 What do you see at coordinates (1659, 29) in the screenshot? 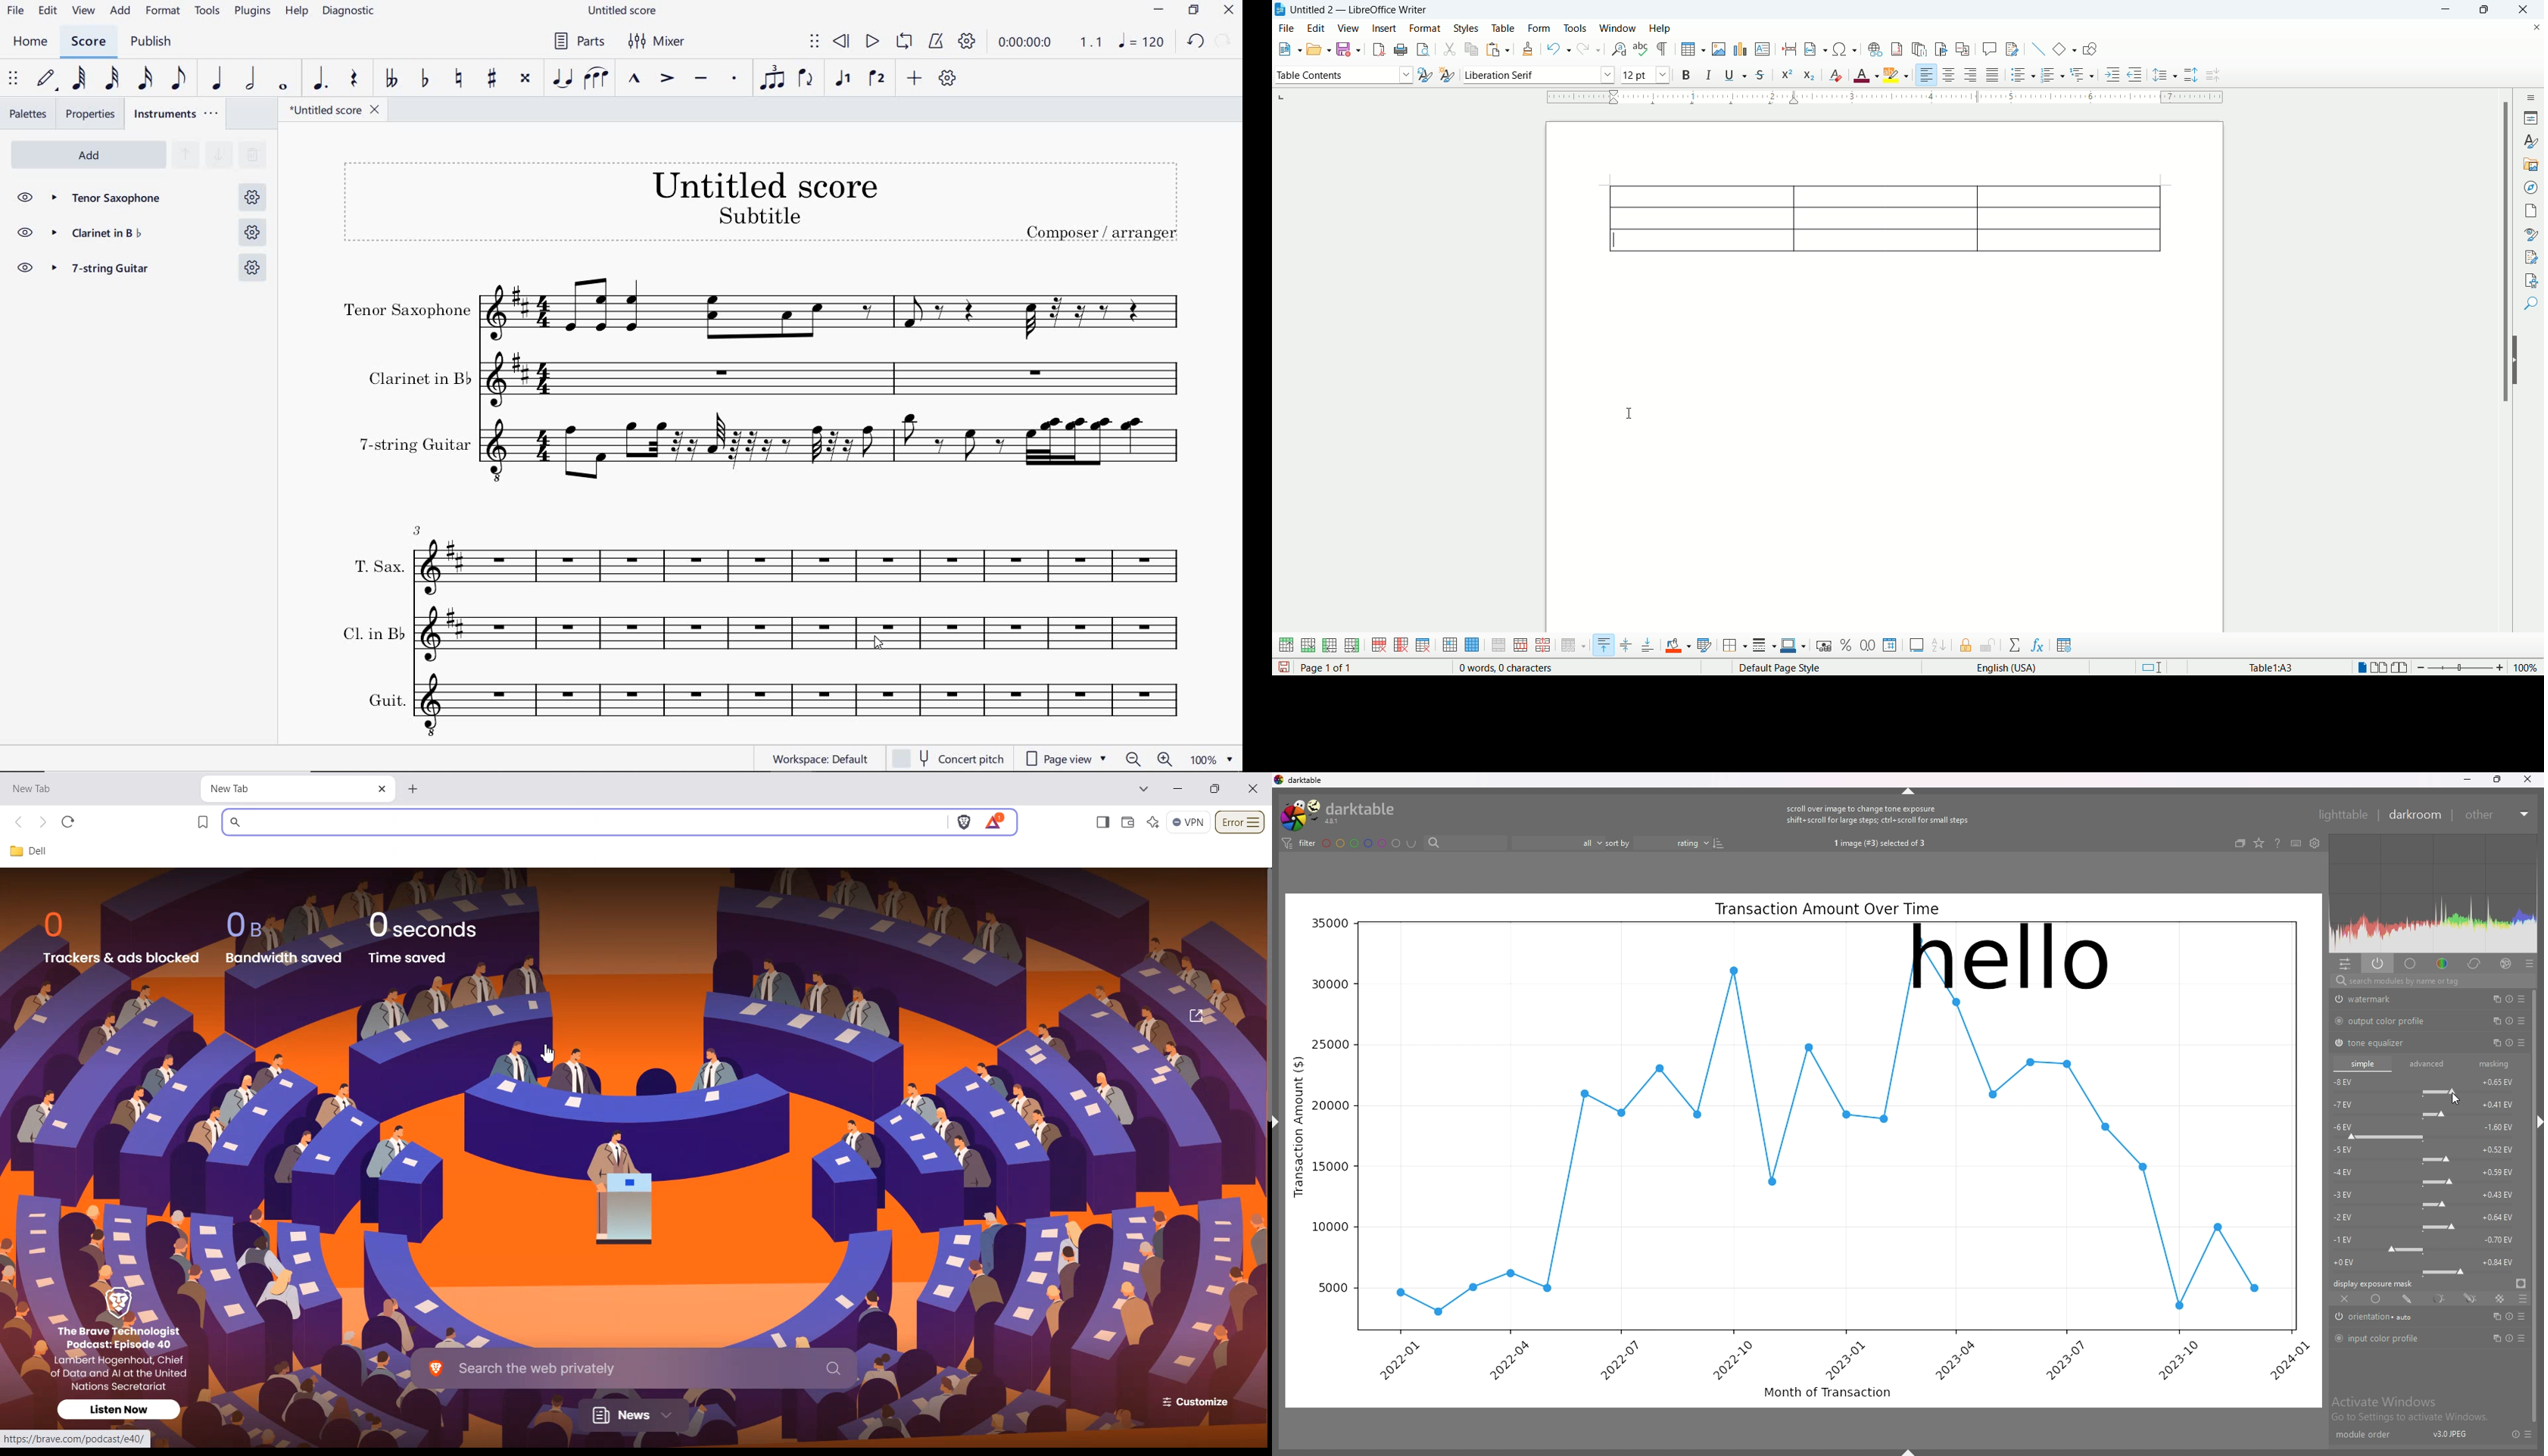
I see `help` at bounding box center [1659, 29].